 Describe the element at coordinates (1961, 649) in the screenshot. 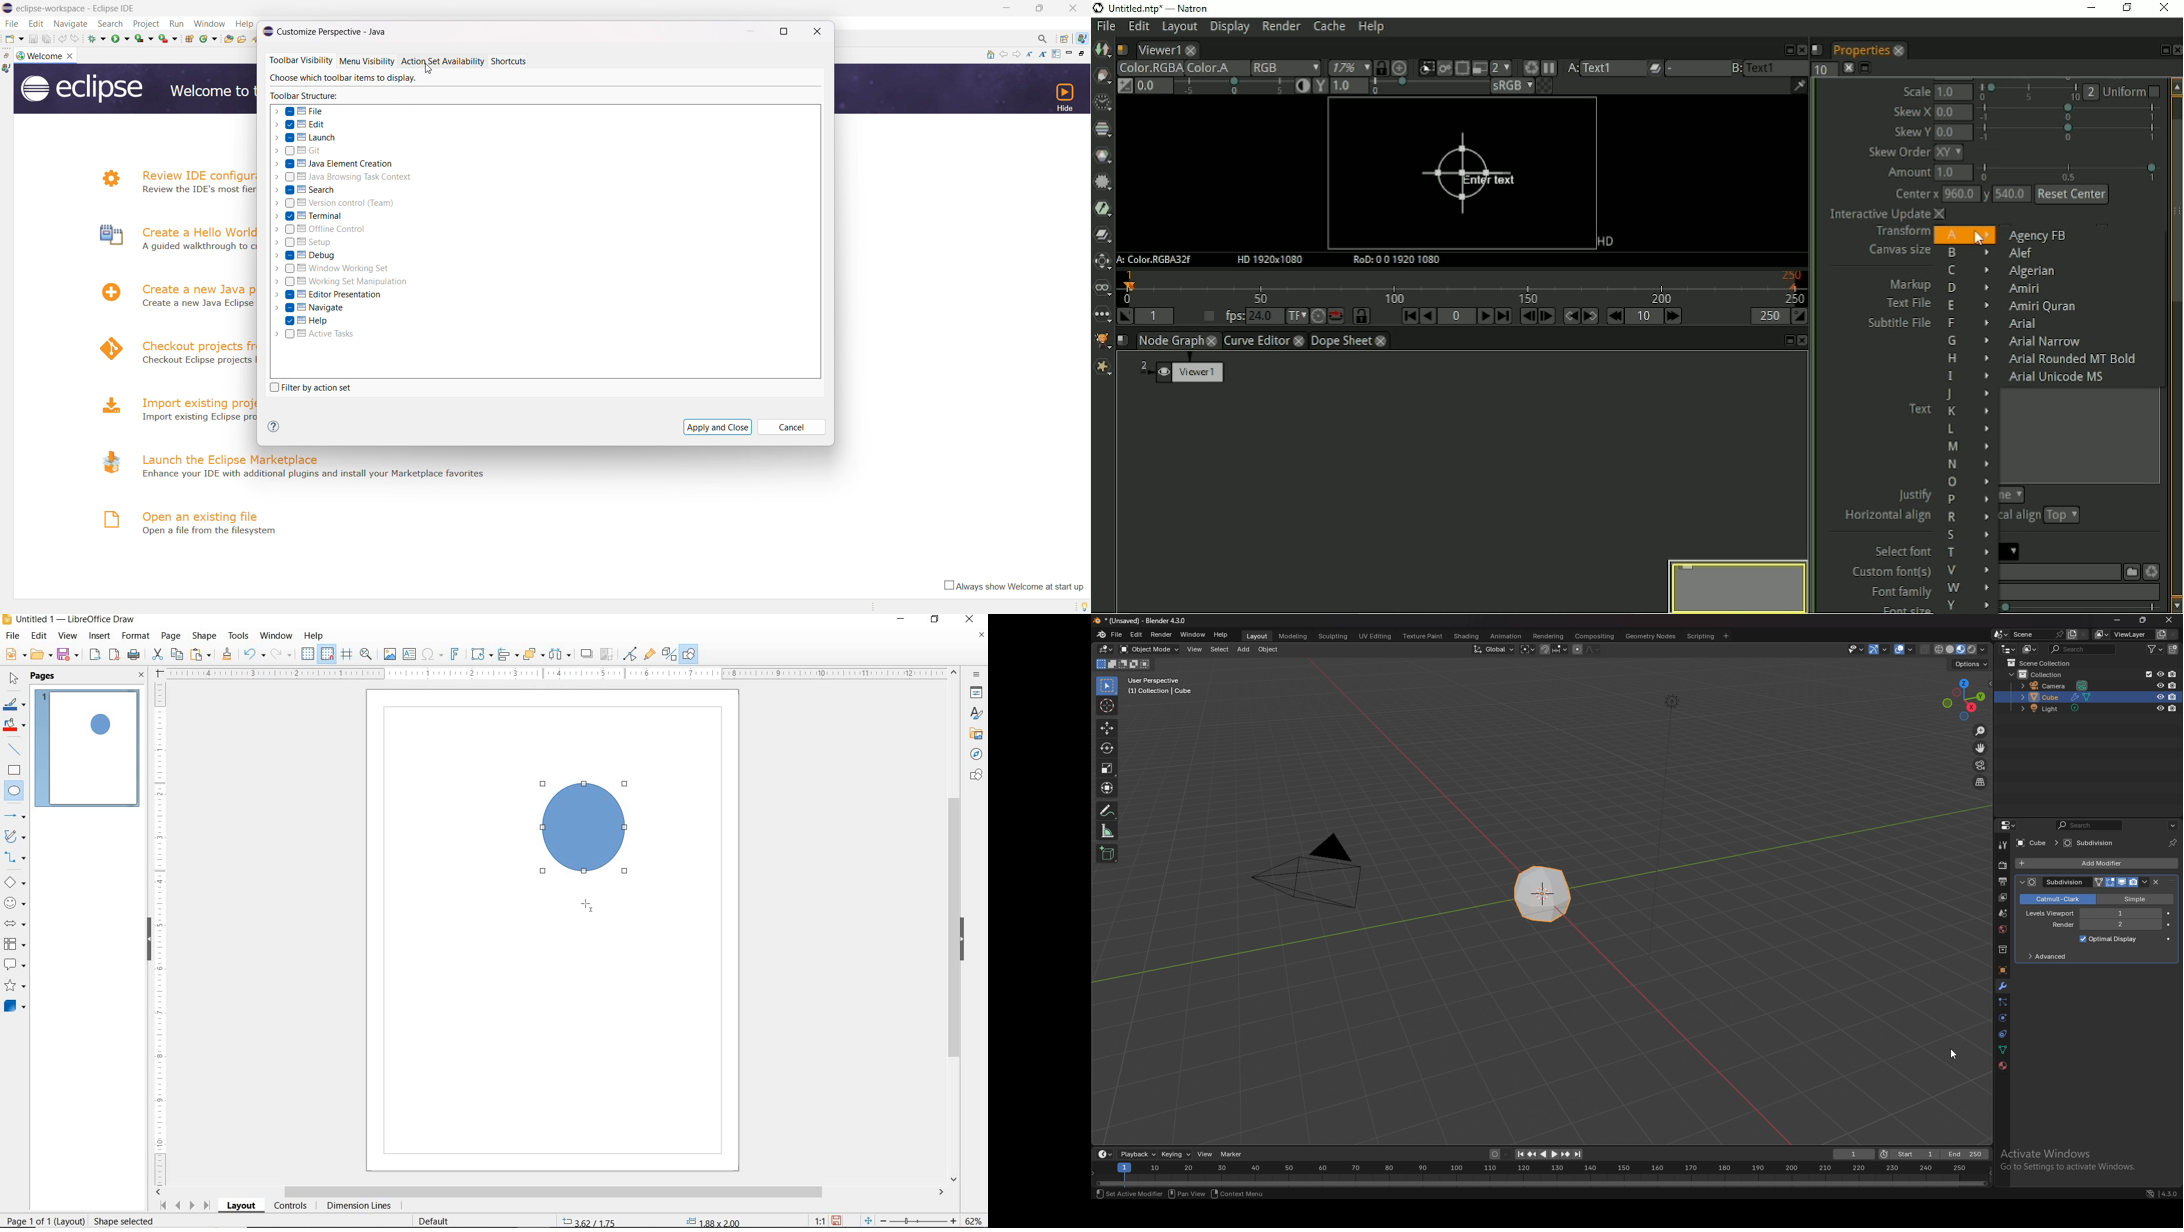

I see `viewport shading` at that location.